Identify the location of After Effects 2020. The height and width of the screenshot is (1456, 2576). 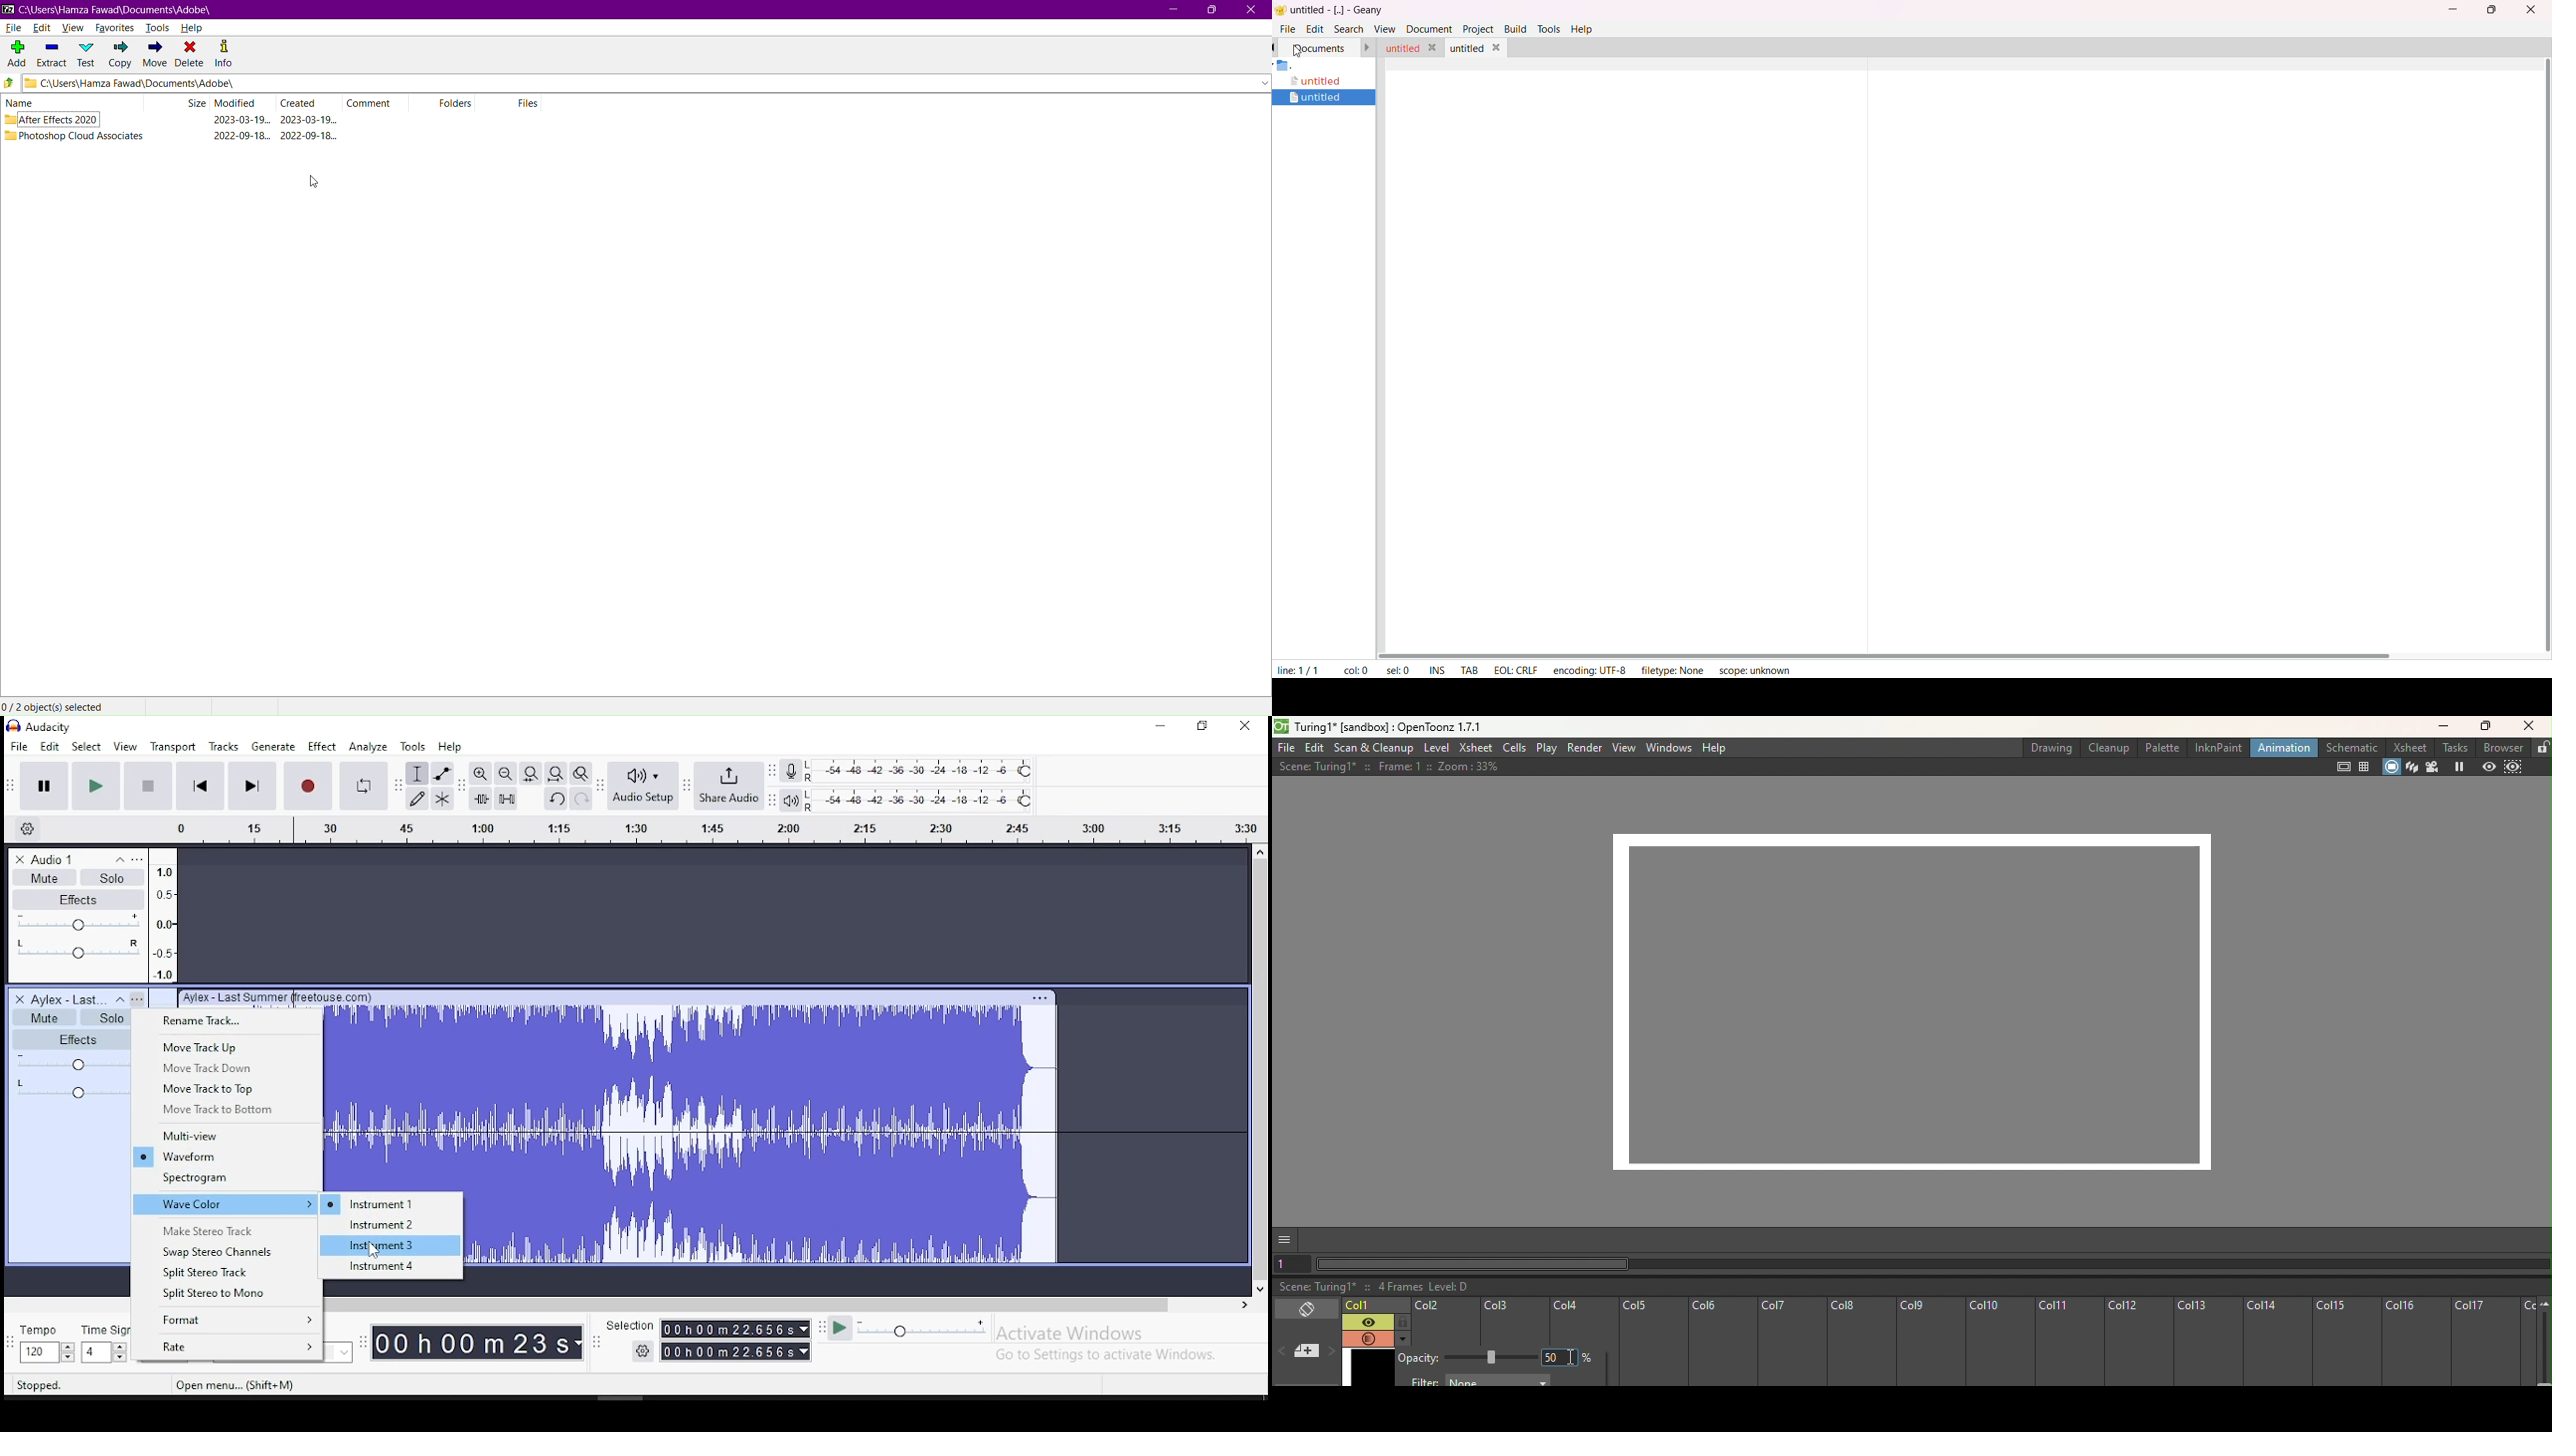
(62, 119).